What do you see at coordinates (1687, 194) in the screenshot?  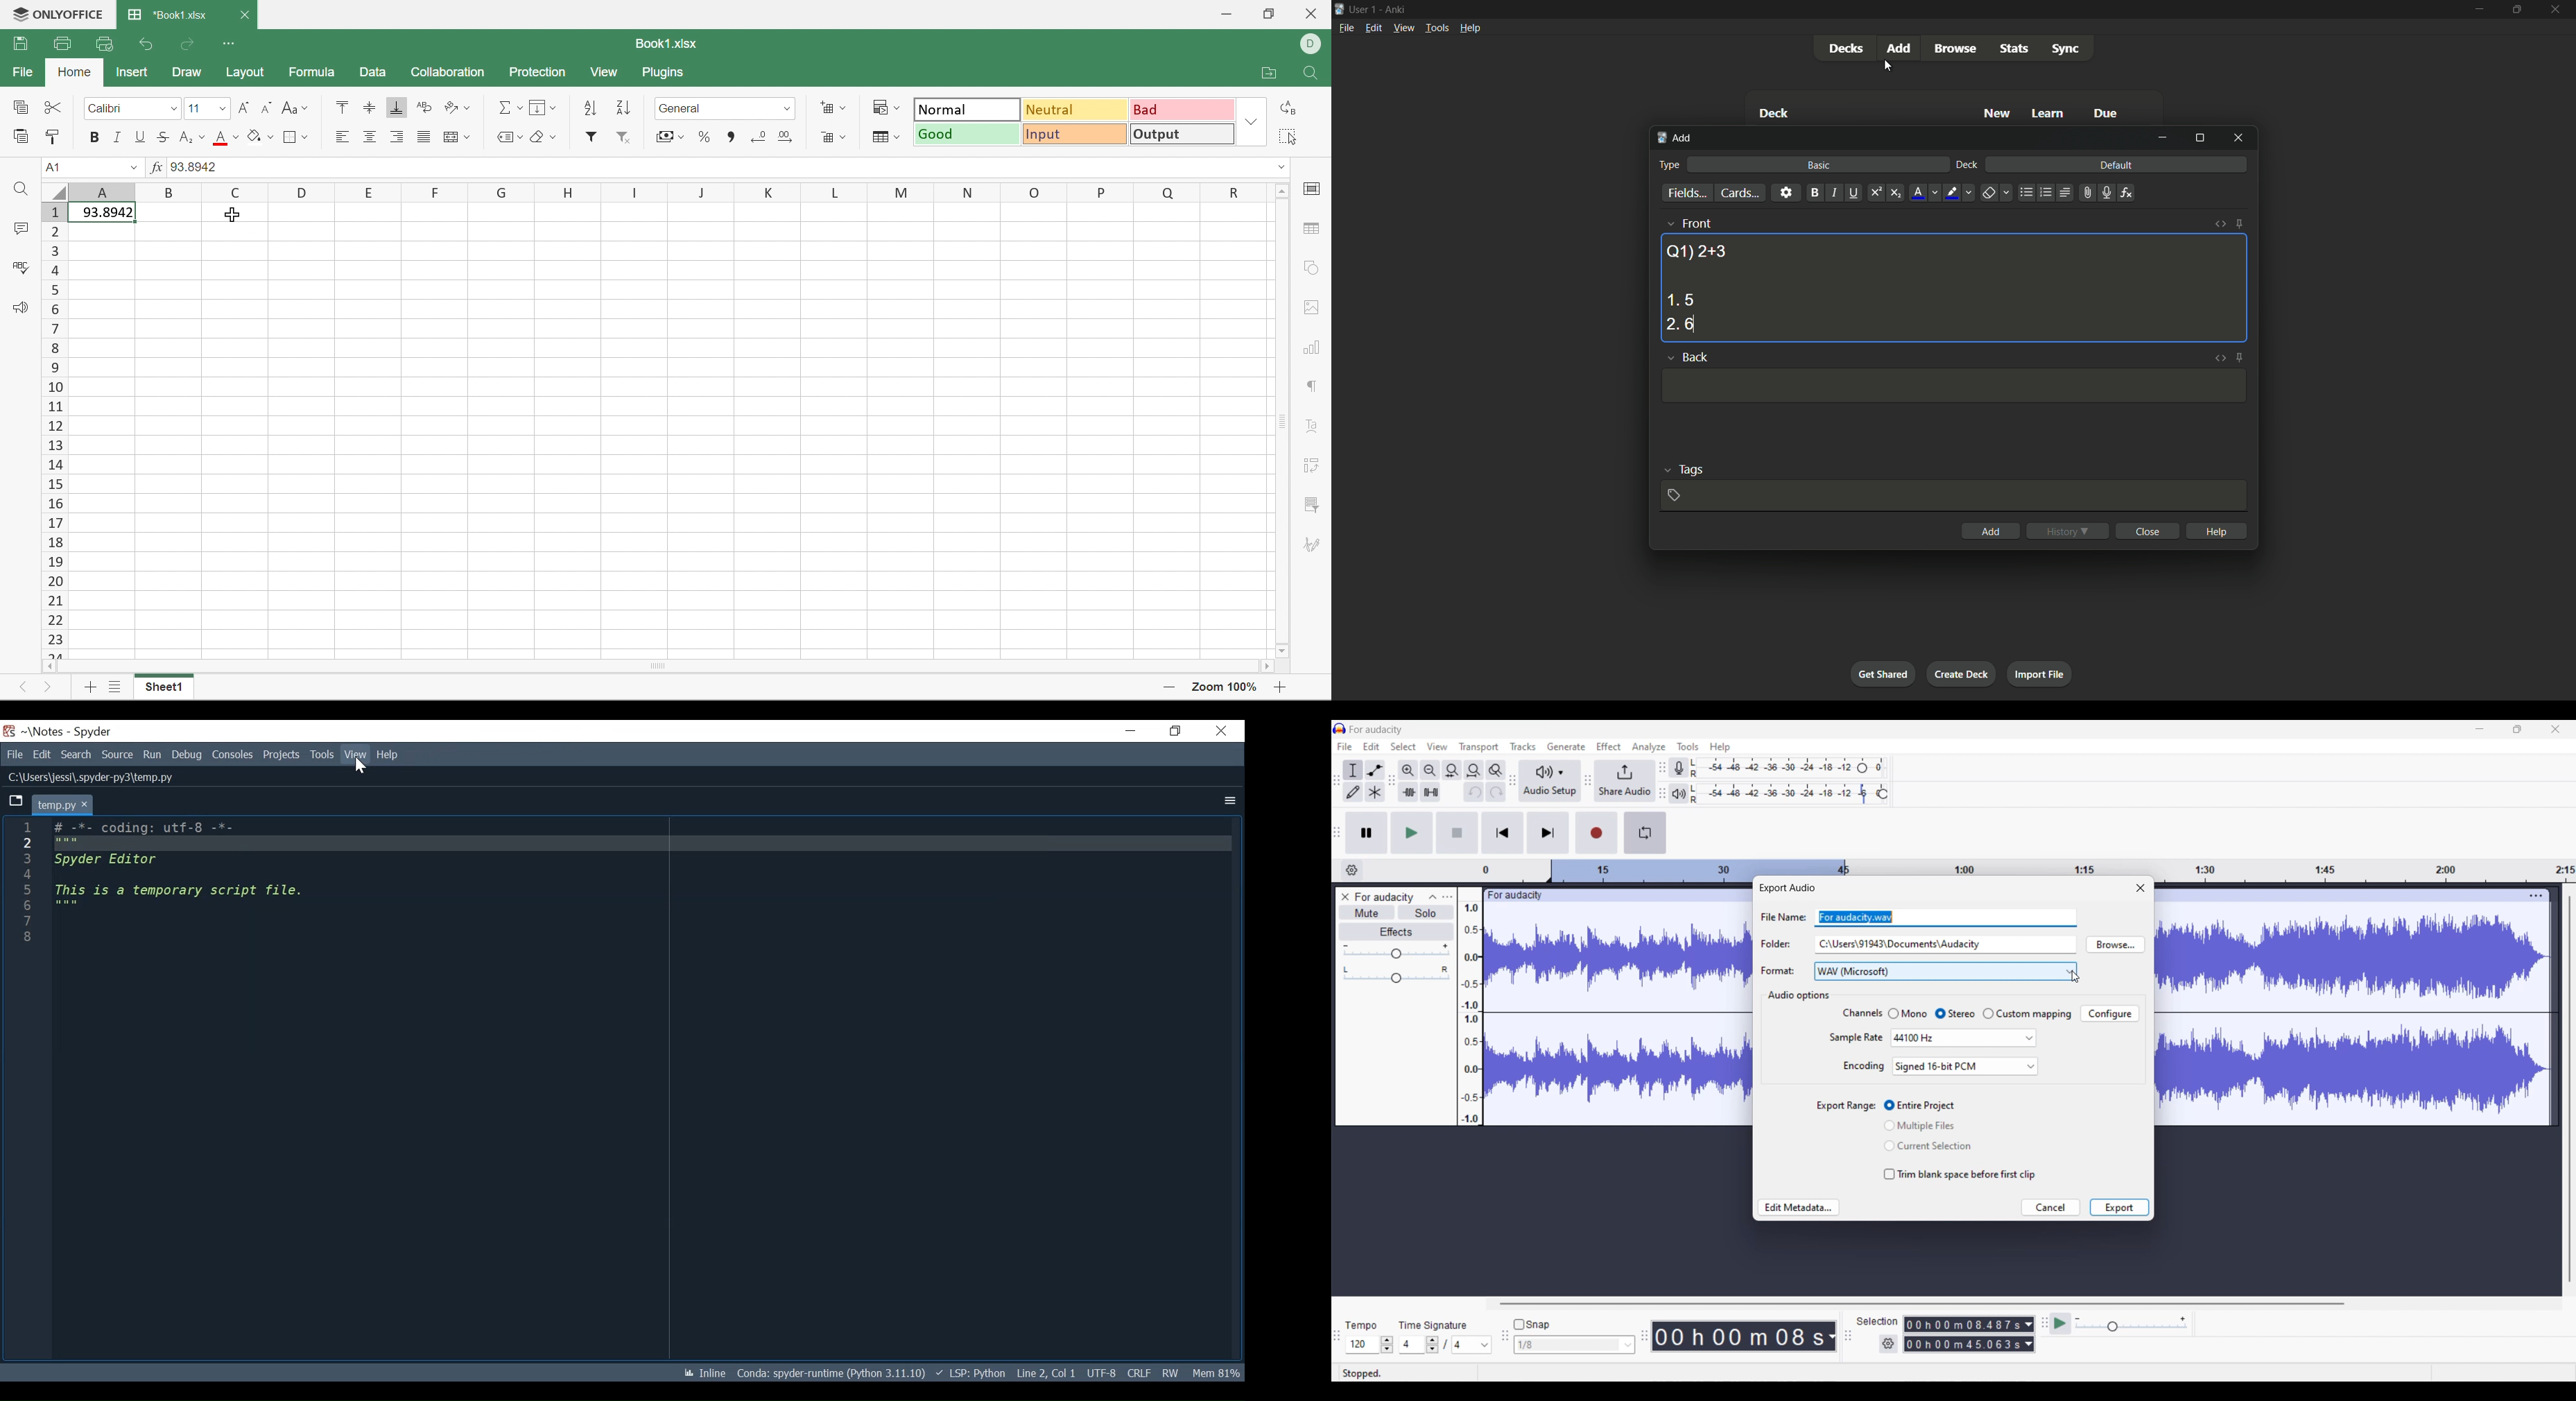 I see `fields` at bounding box center [1687, 194].